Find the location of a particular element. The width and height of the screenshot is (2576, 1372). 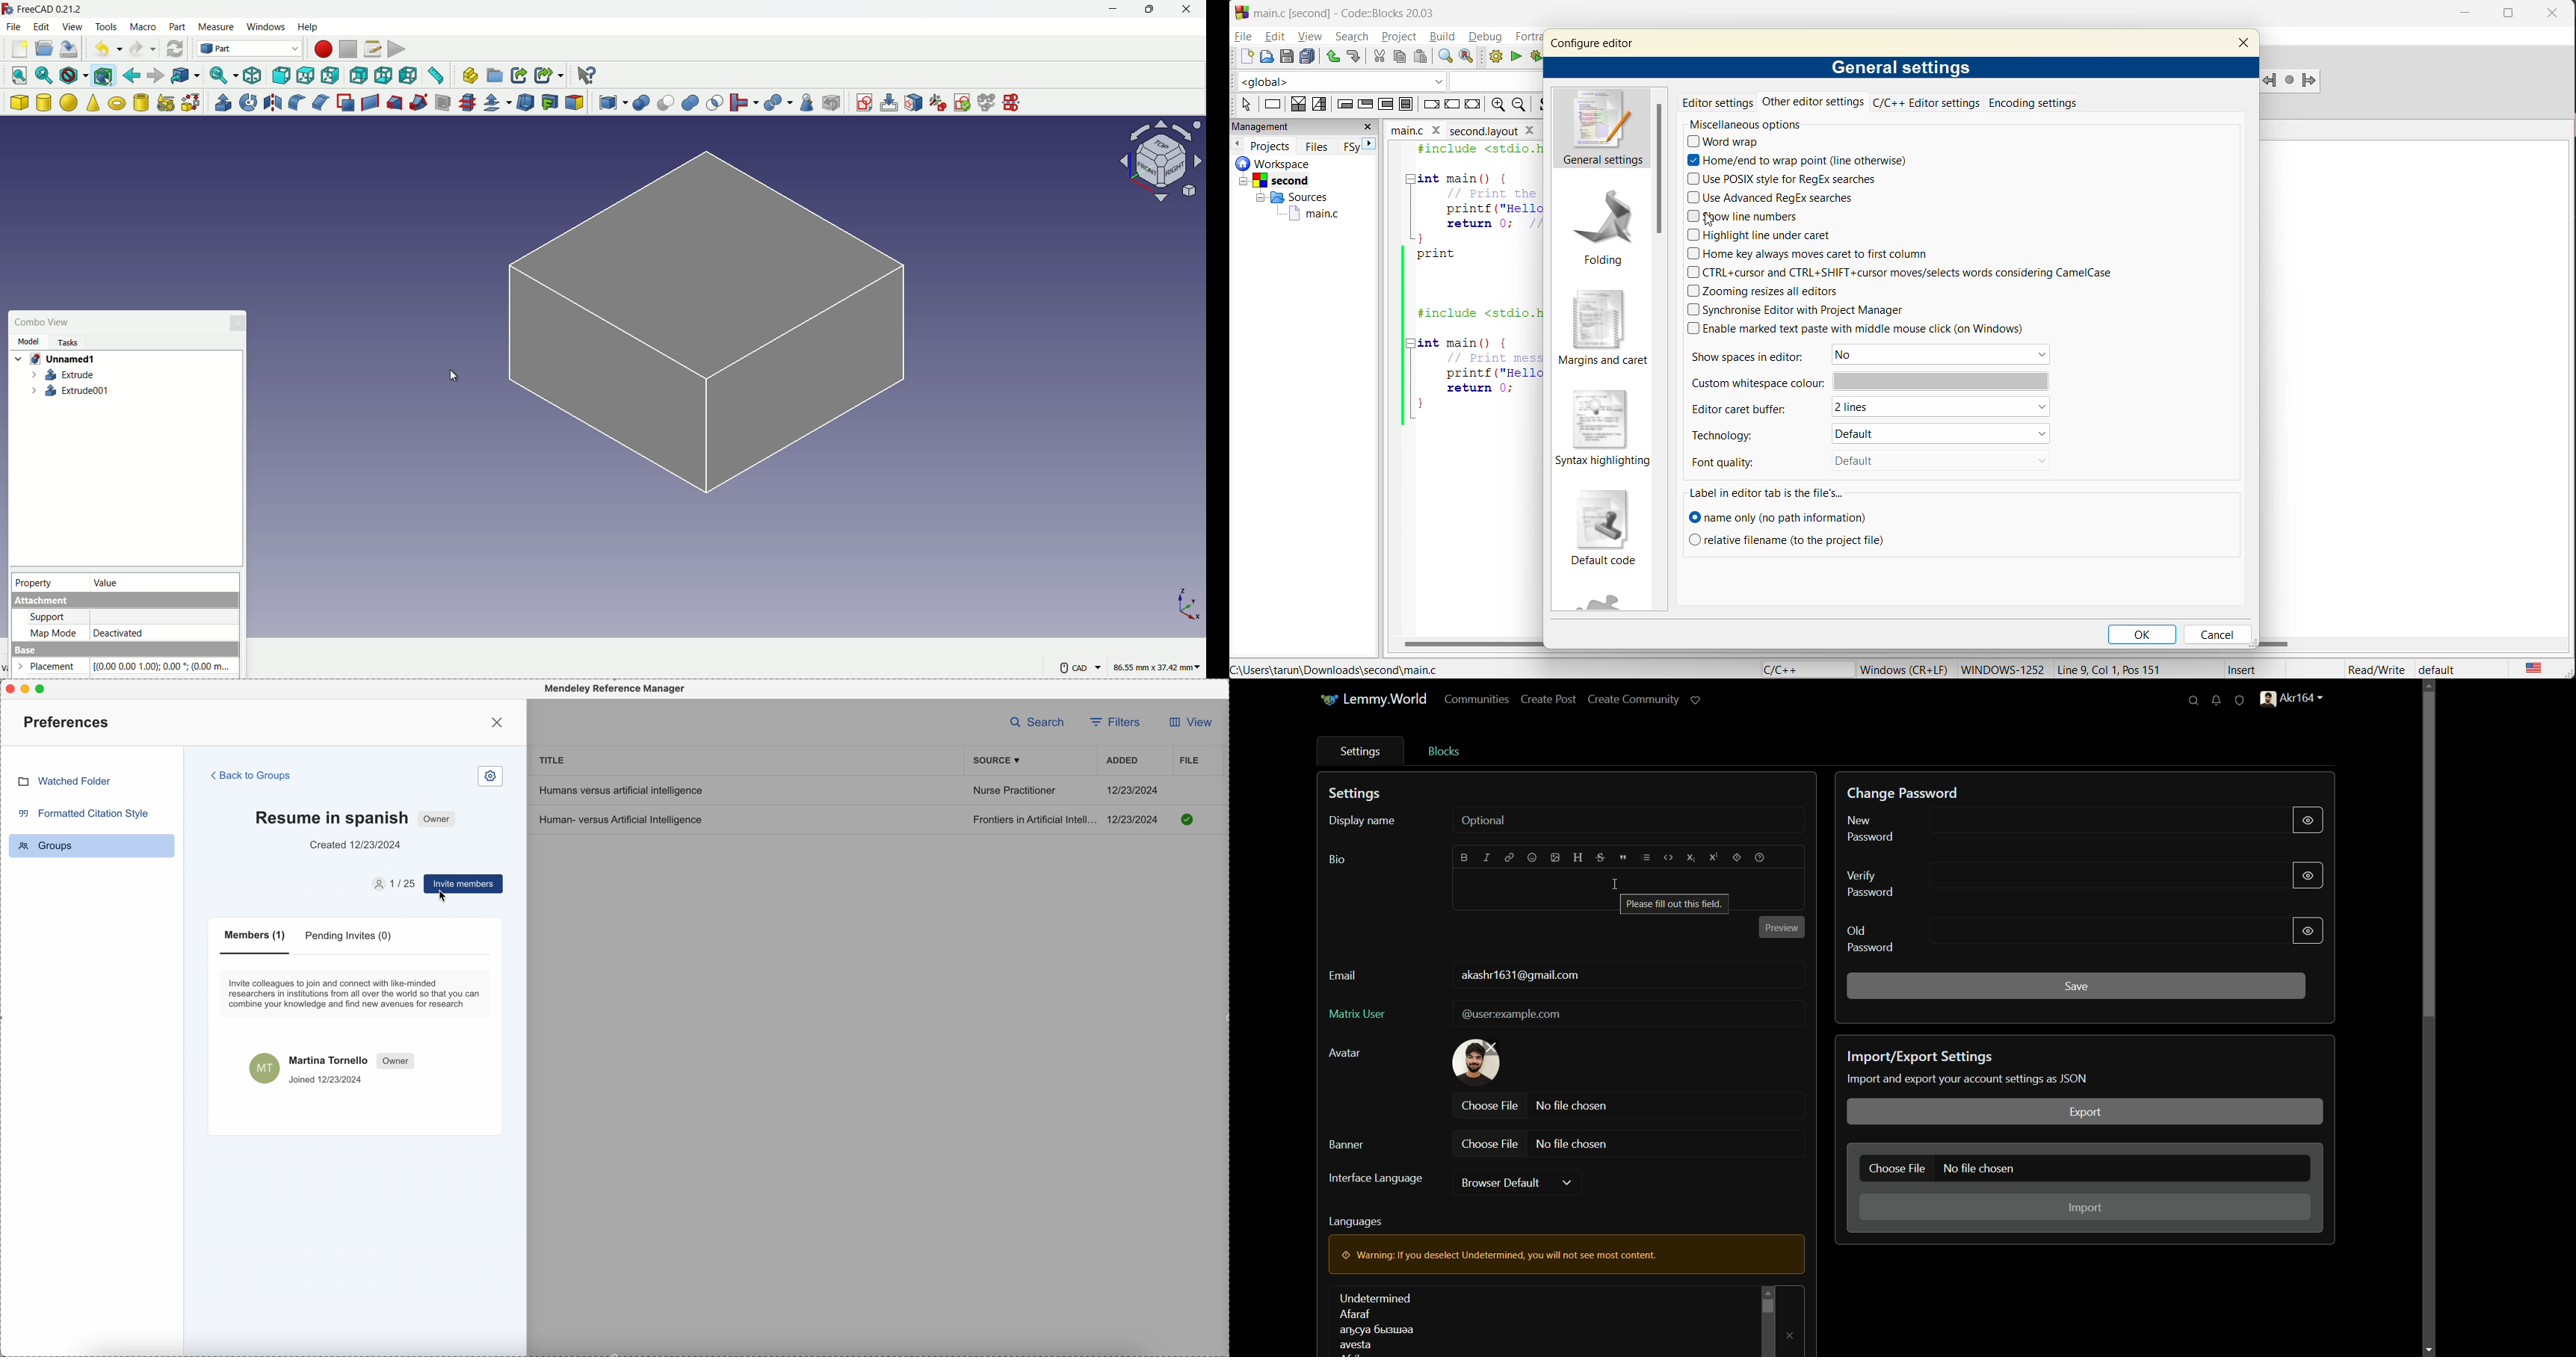

Line 9, Col 1, Pos 151 is located at coordinates (2122, 666).